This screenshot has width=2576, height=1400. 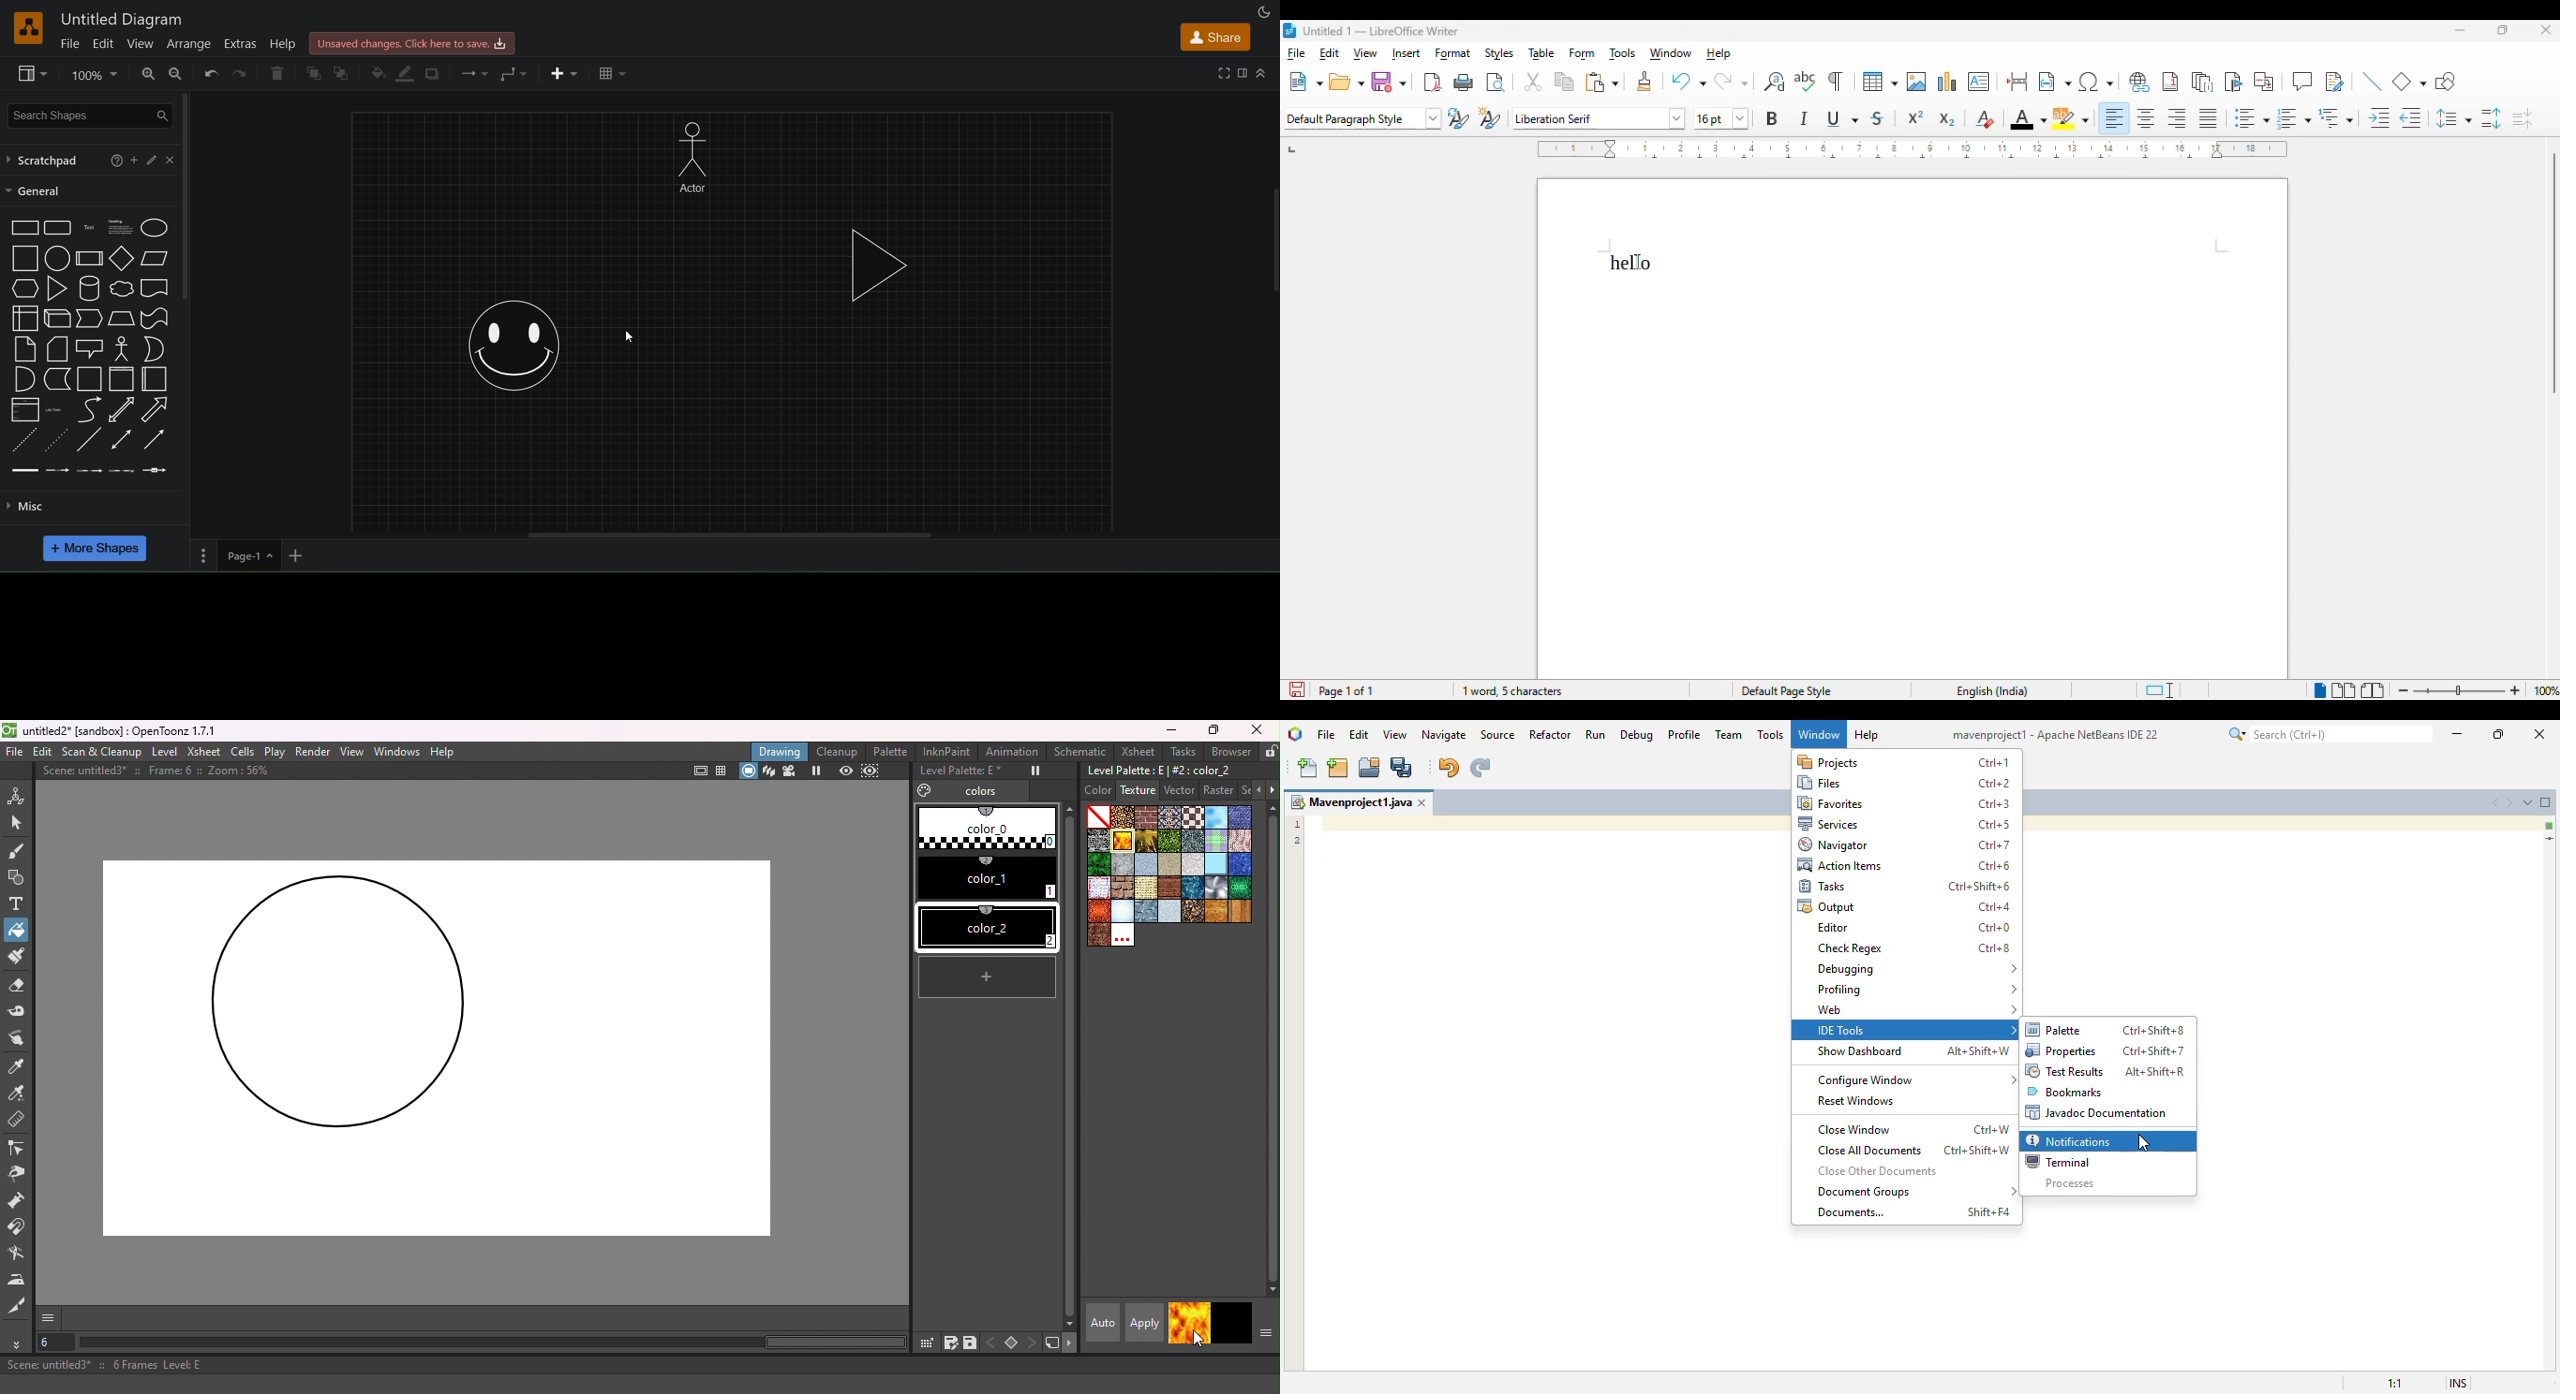 I want to click on insert cross-reference, so click(x=2265, y=82).